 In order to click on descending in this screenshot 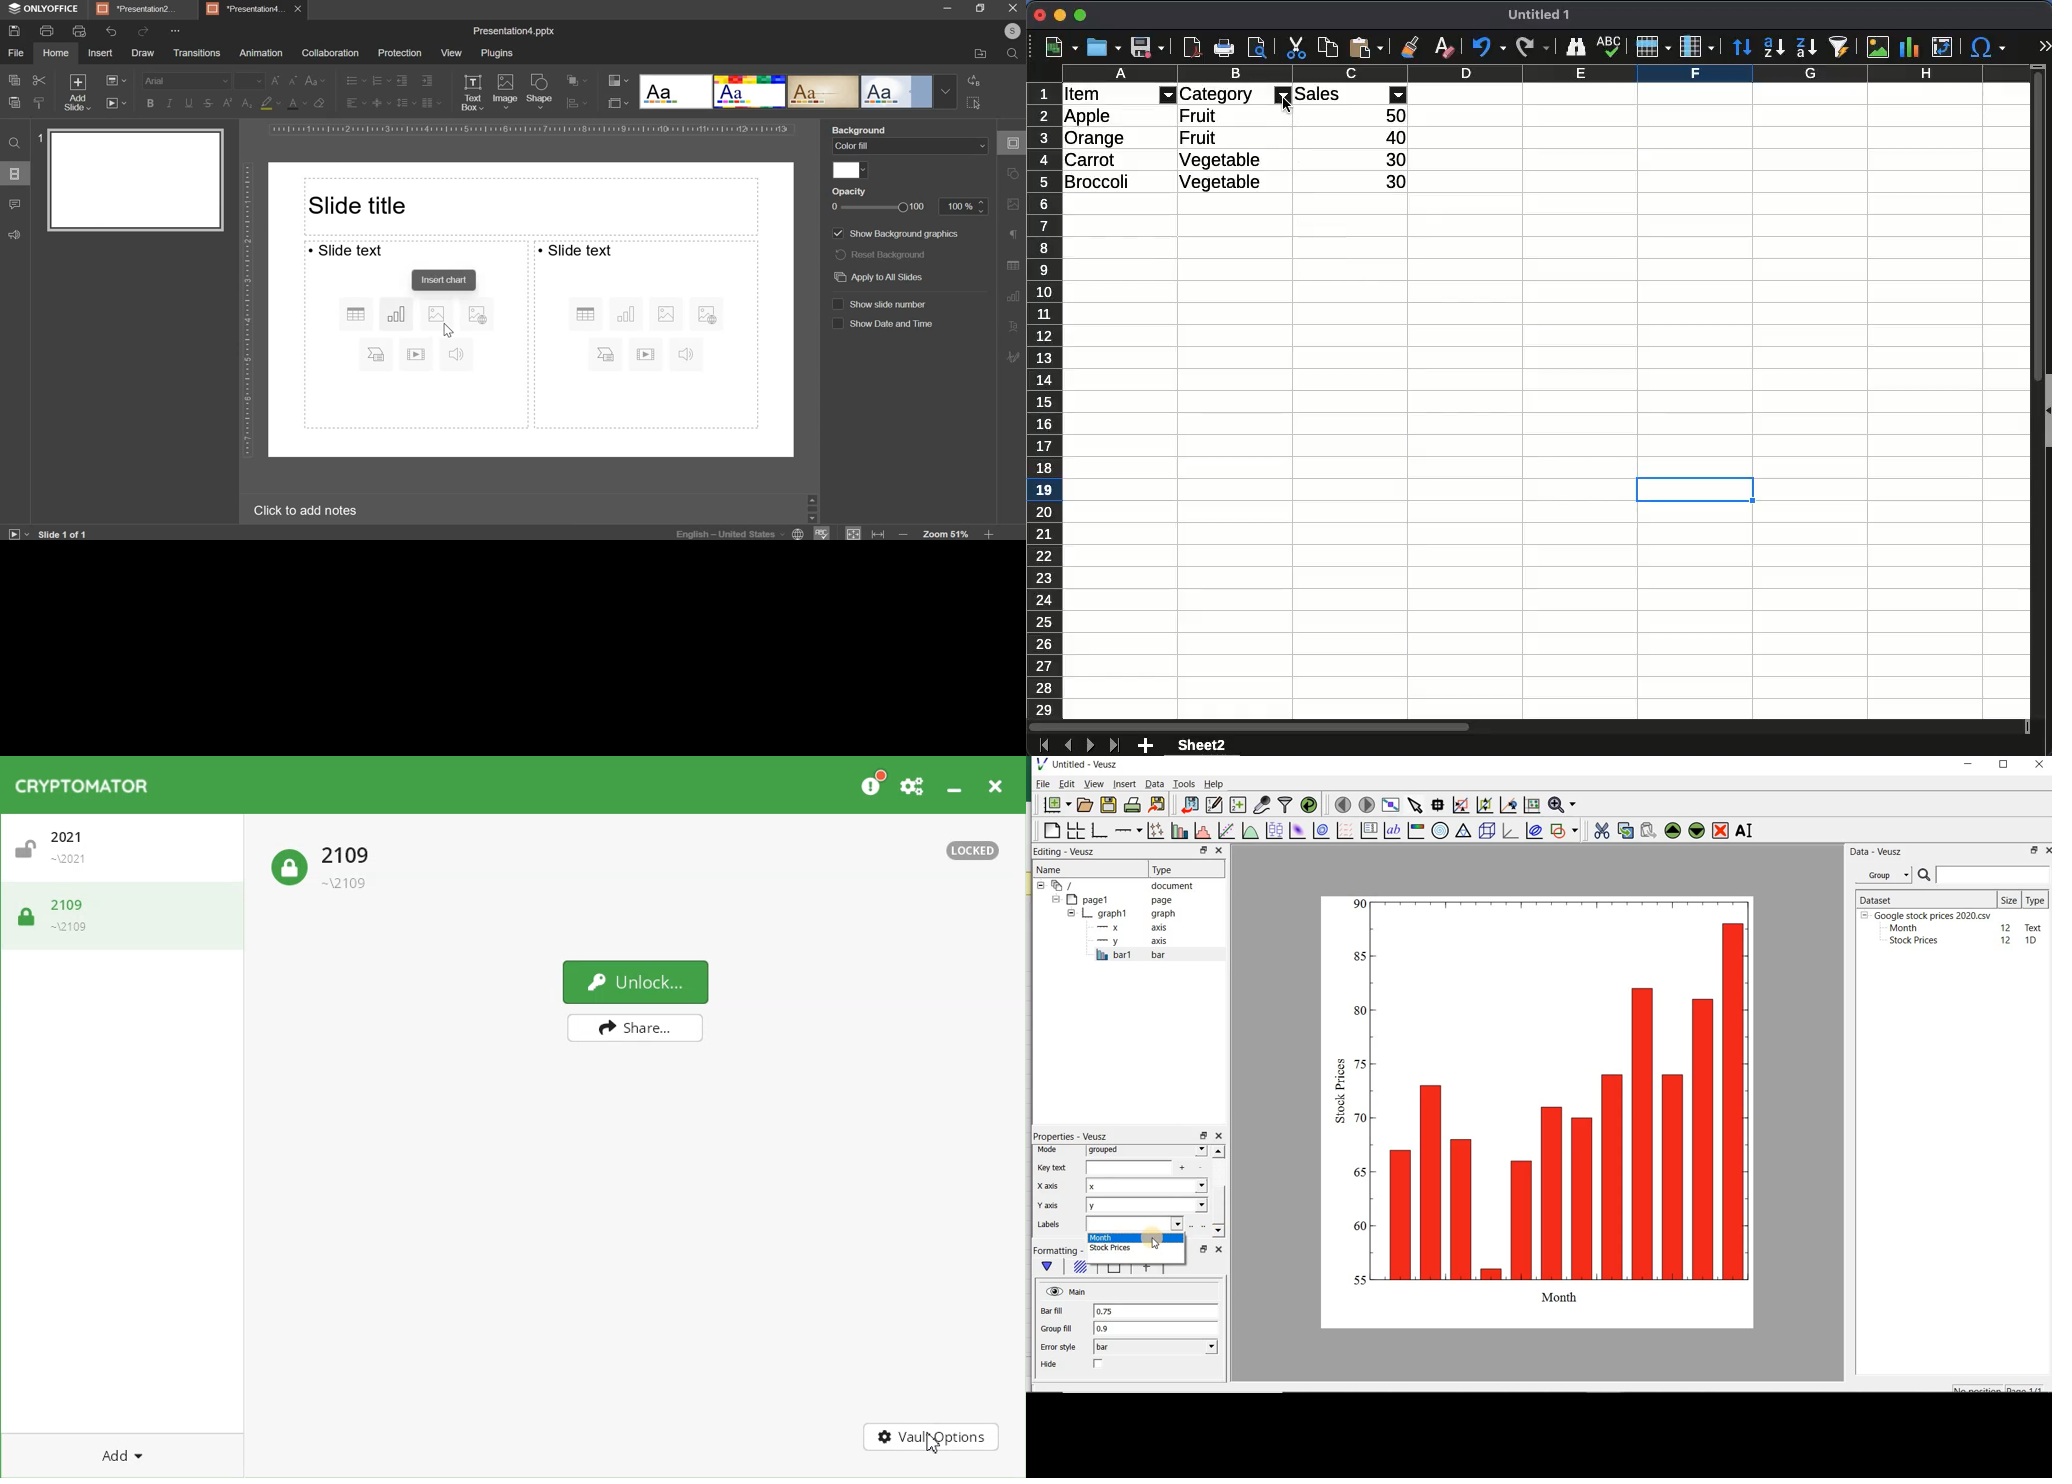, I will do `click(1773, 48)`.